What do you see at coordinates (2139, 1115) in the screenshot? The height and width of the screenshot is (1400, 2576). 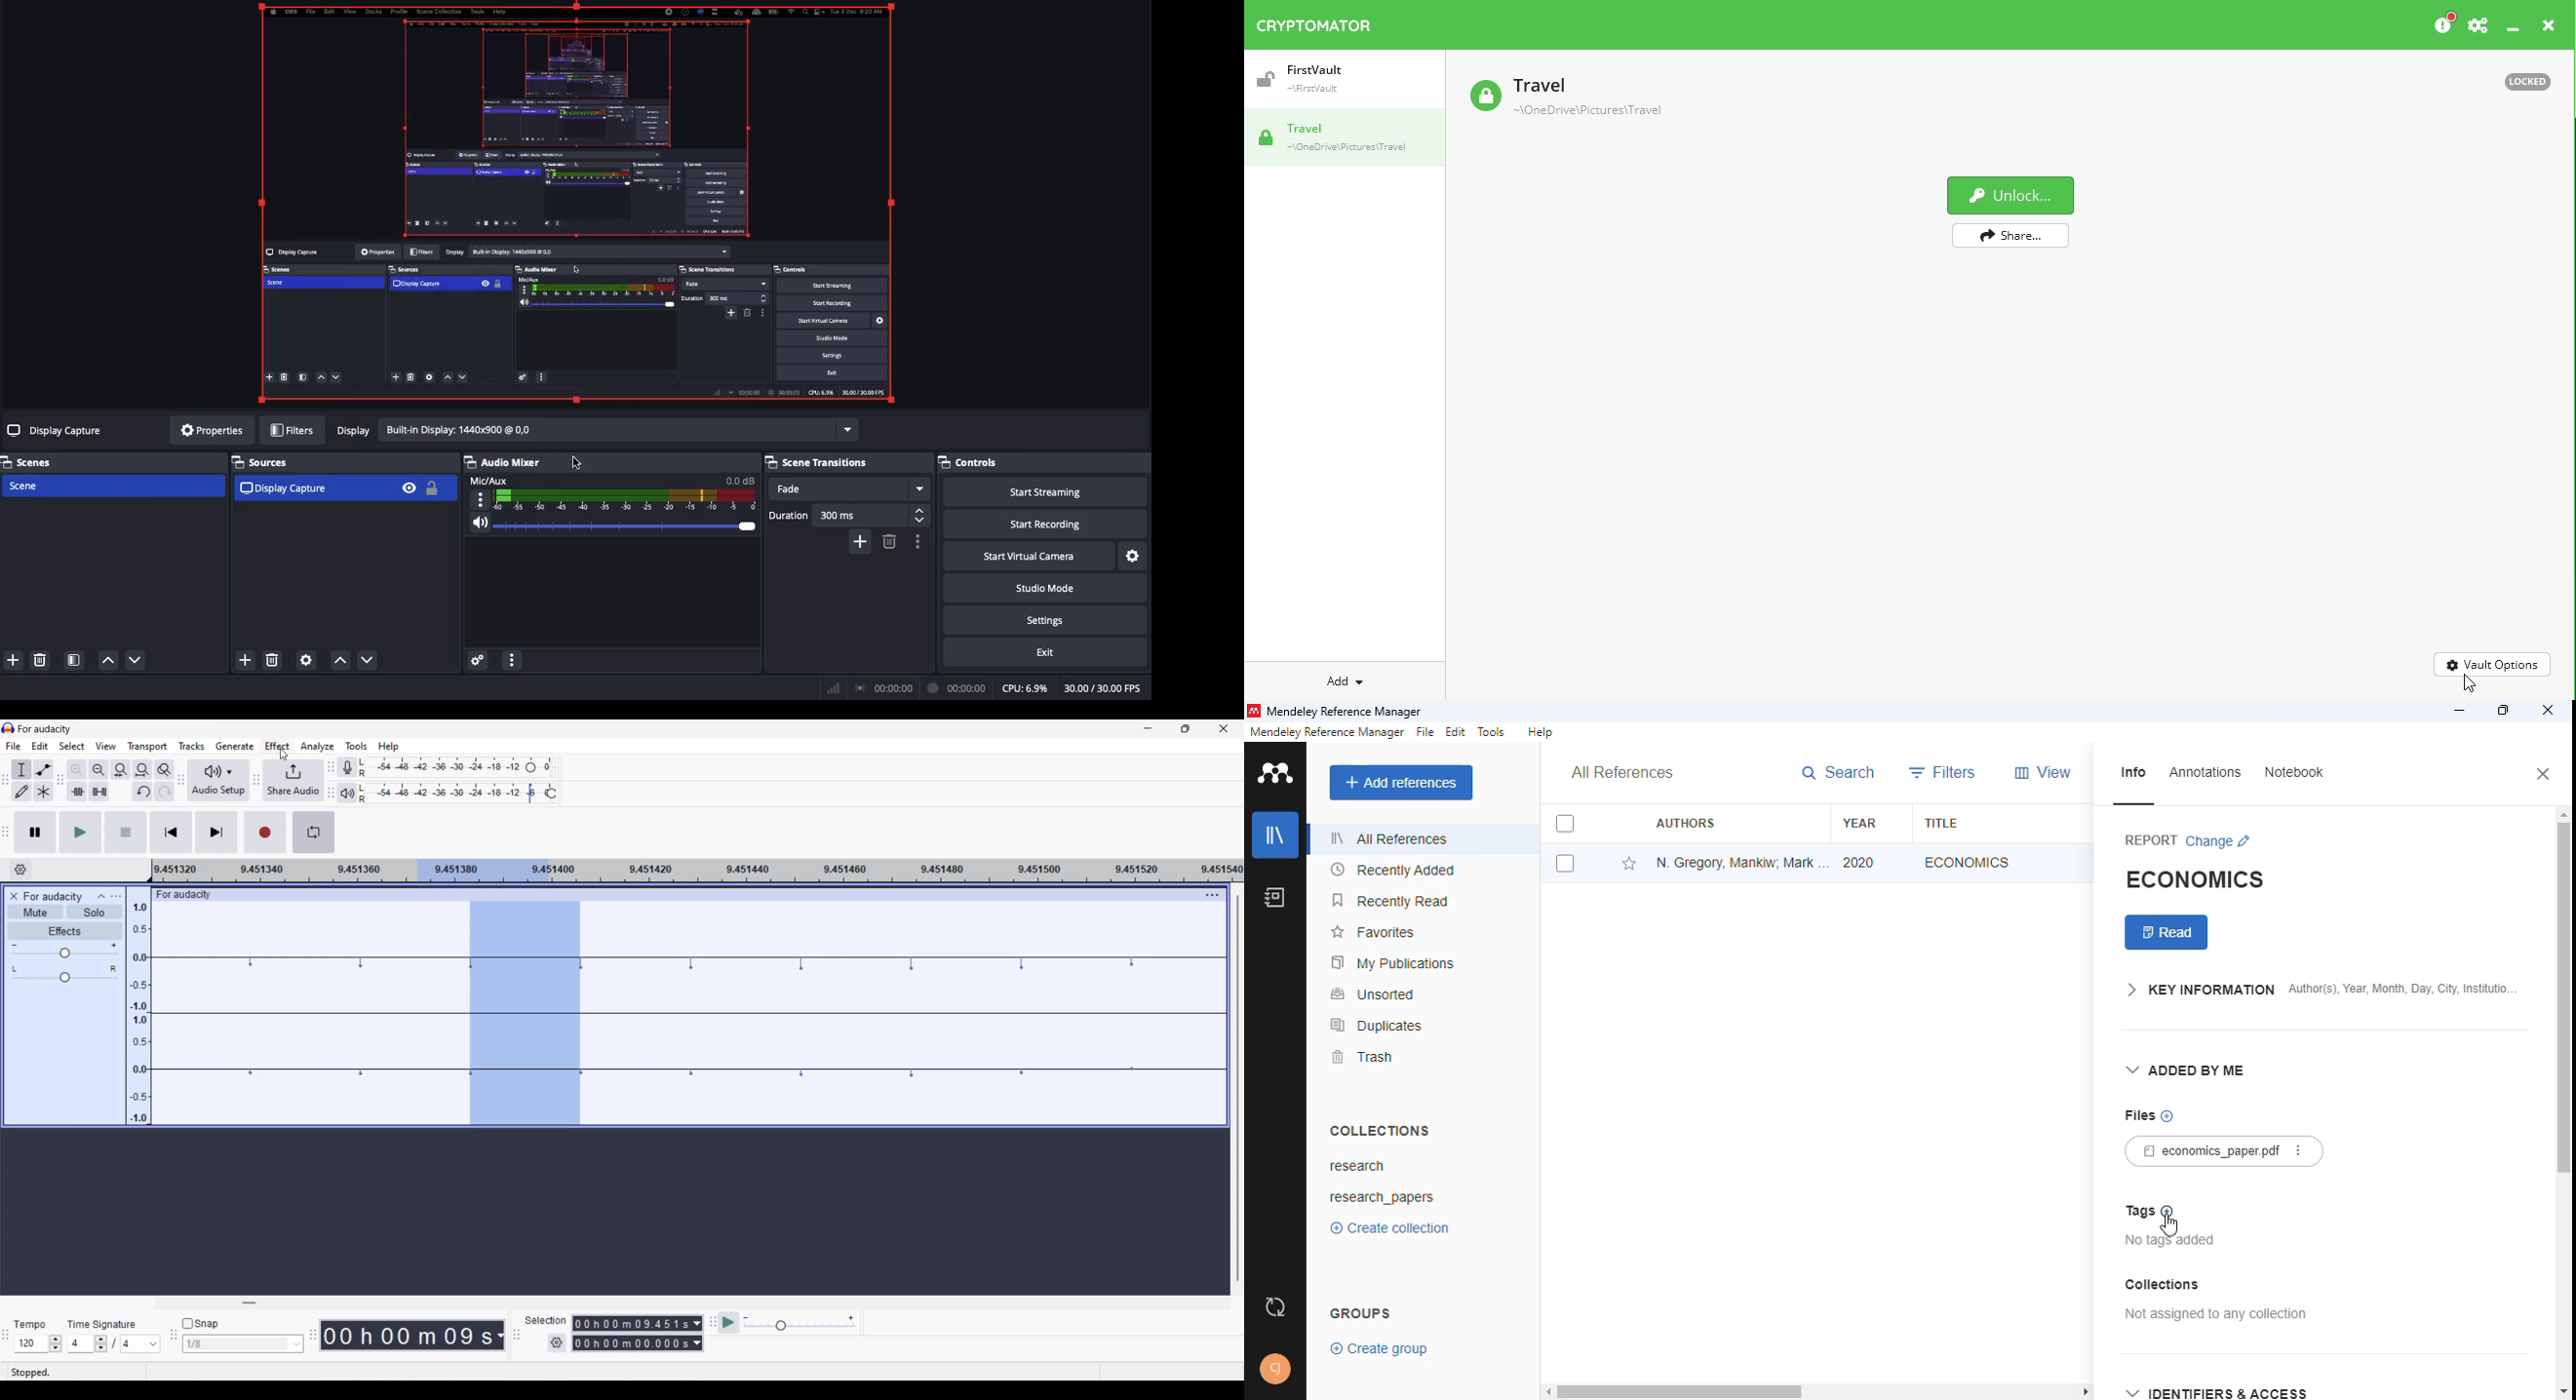 I see `files` at bounding box center [2139, 1115].